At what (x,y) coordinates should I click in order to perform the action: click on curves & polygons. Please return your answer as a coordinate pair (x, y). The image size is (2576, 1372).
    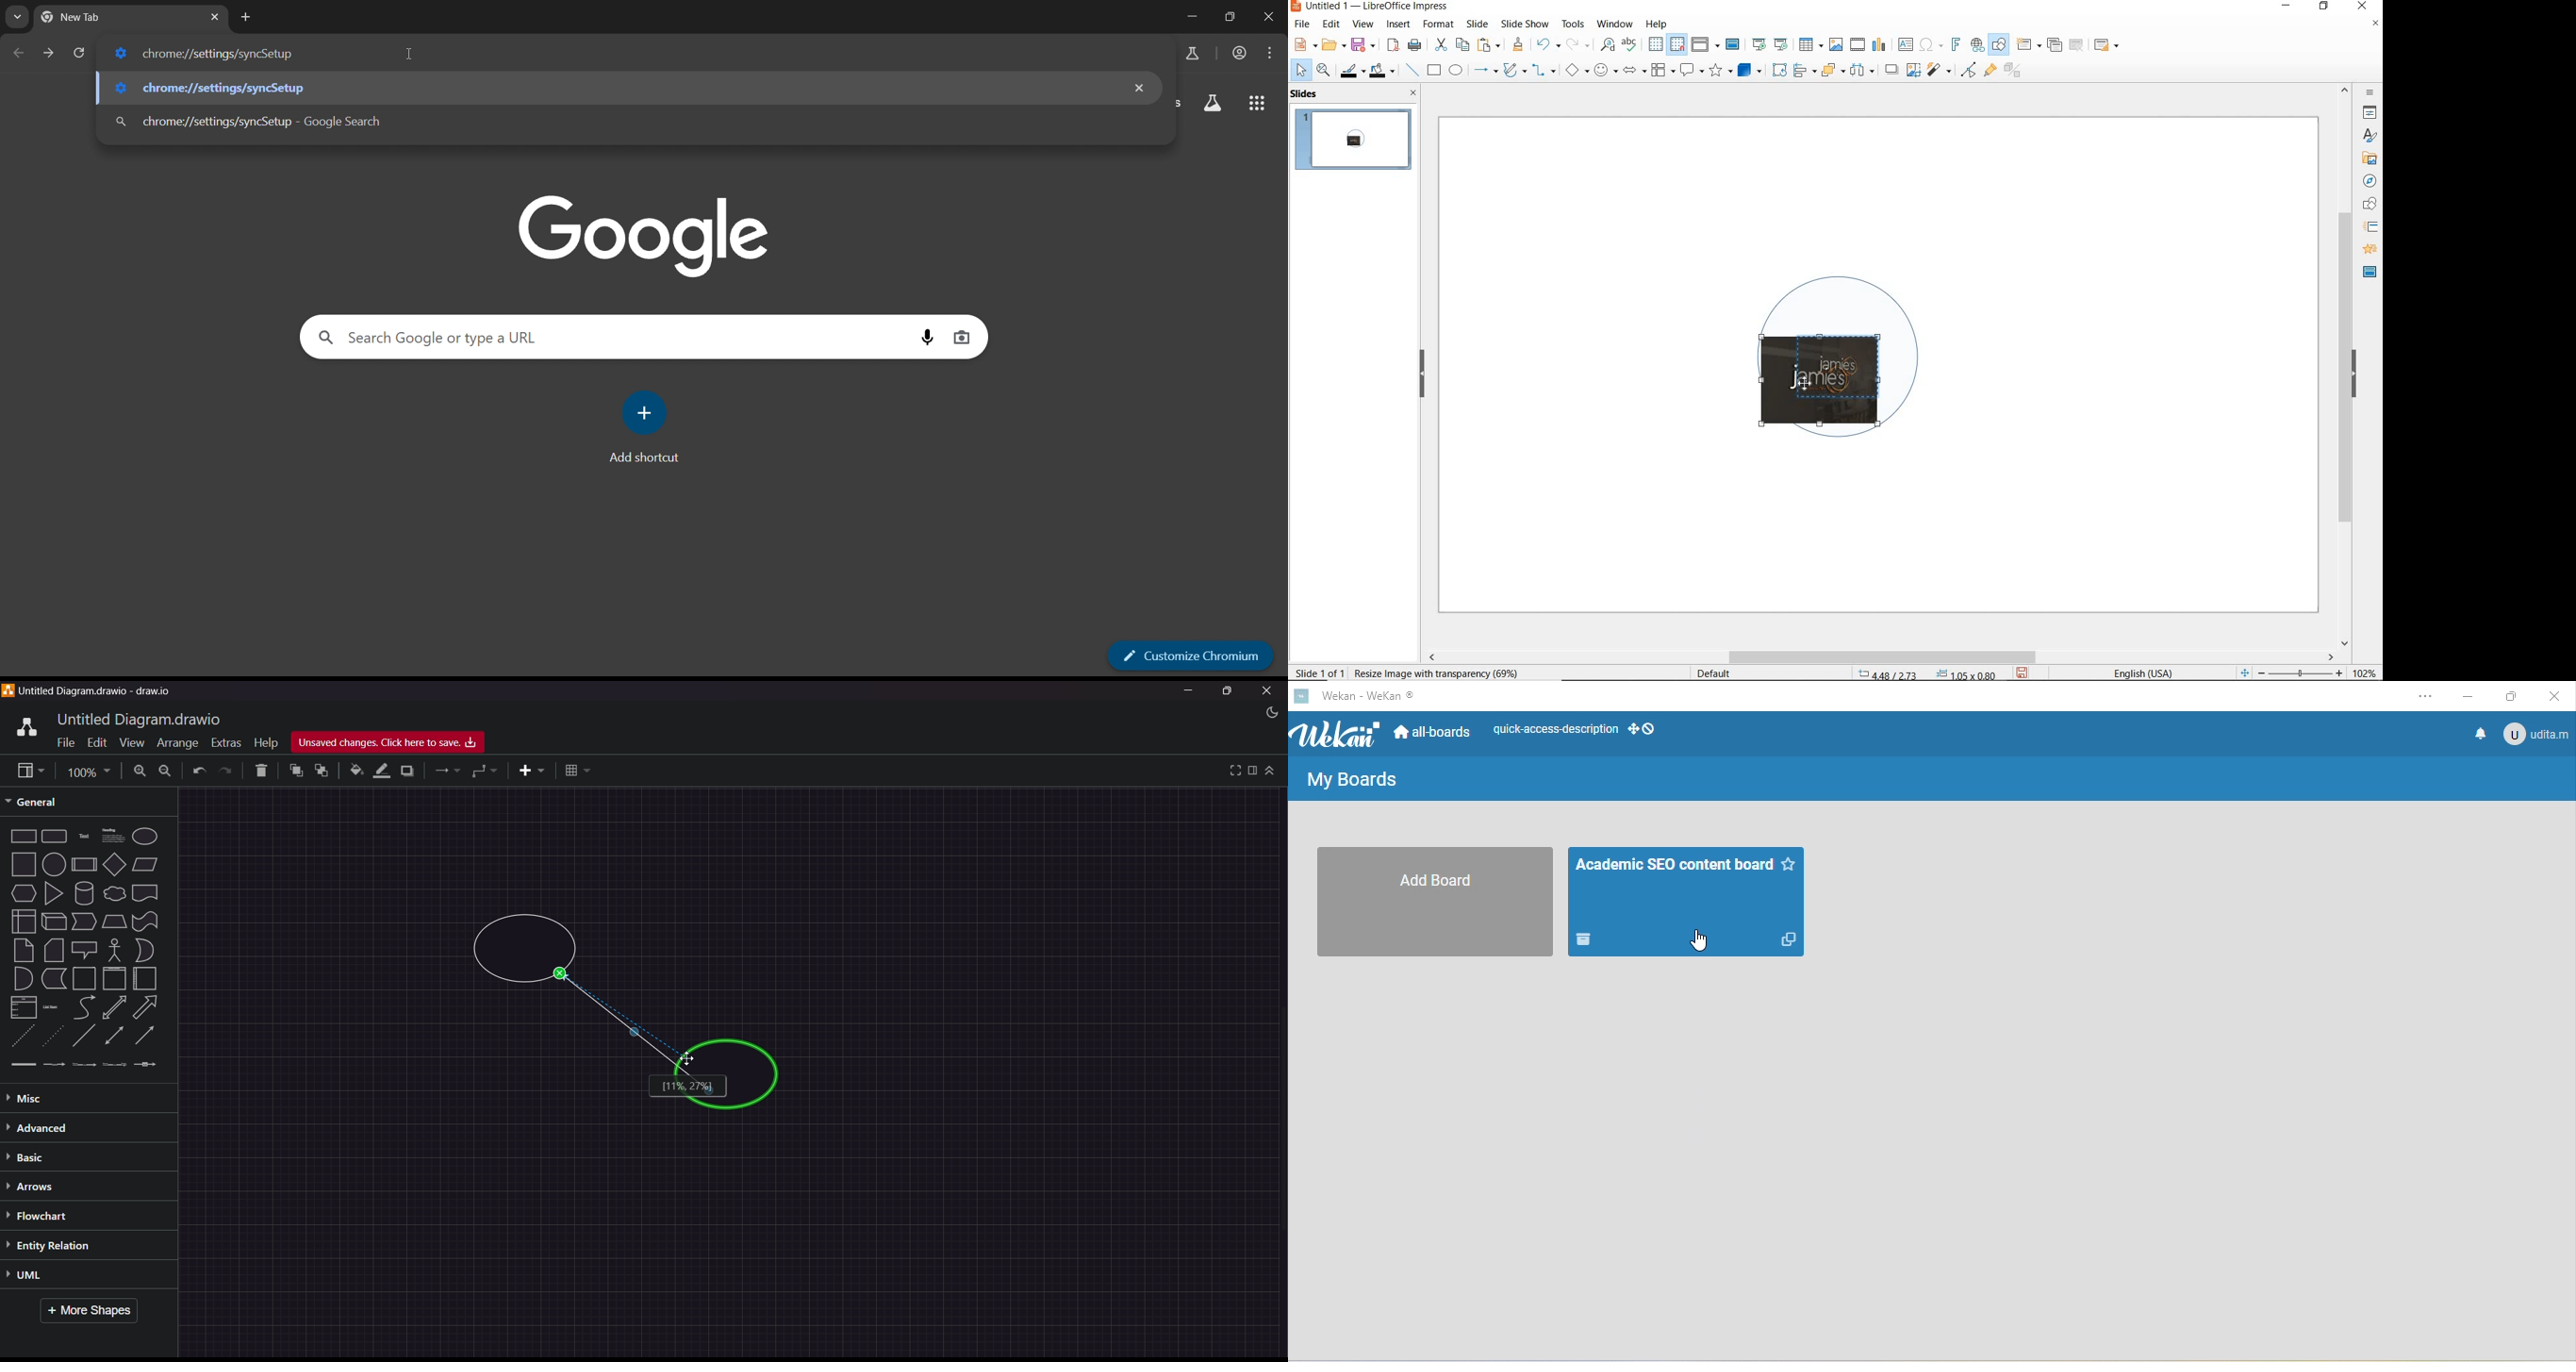
    Looking at the image, I should click on (1514, 70).